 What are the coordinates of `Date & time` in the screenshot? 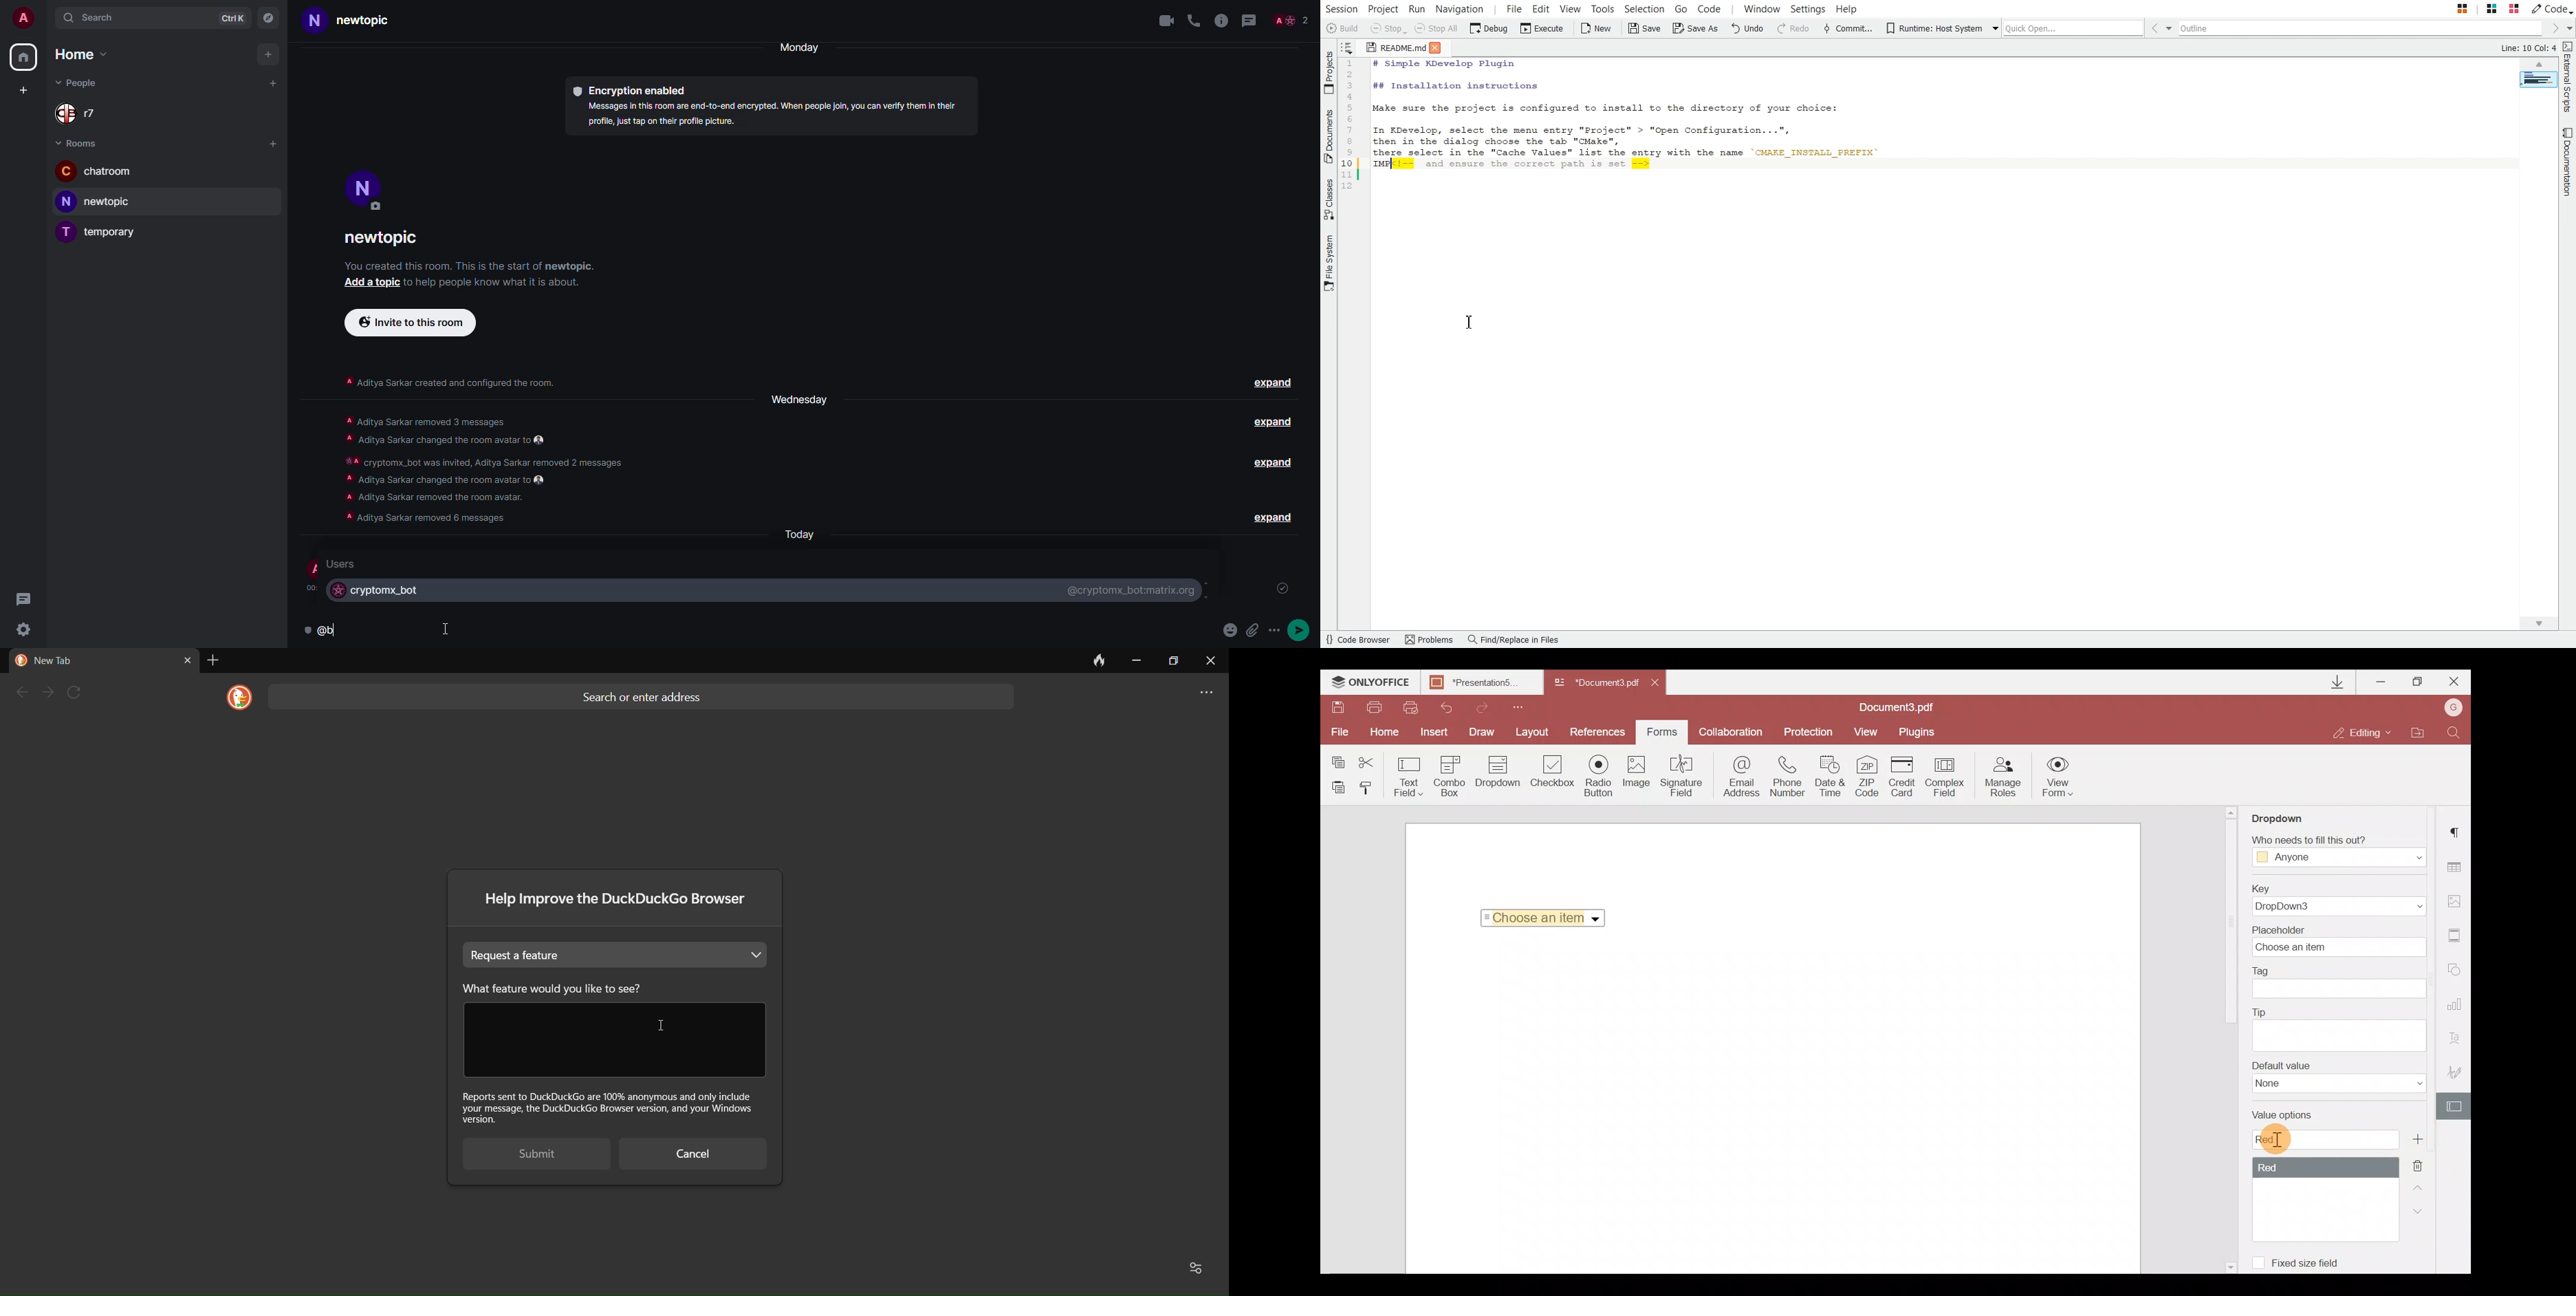 It's located at (1833, 776).